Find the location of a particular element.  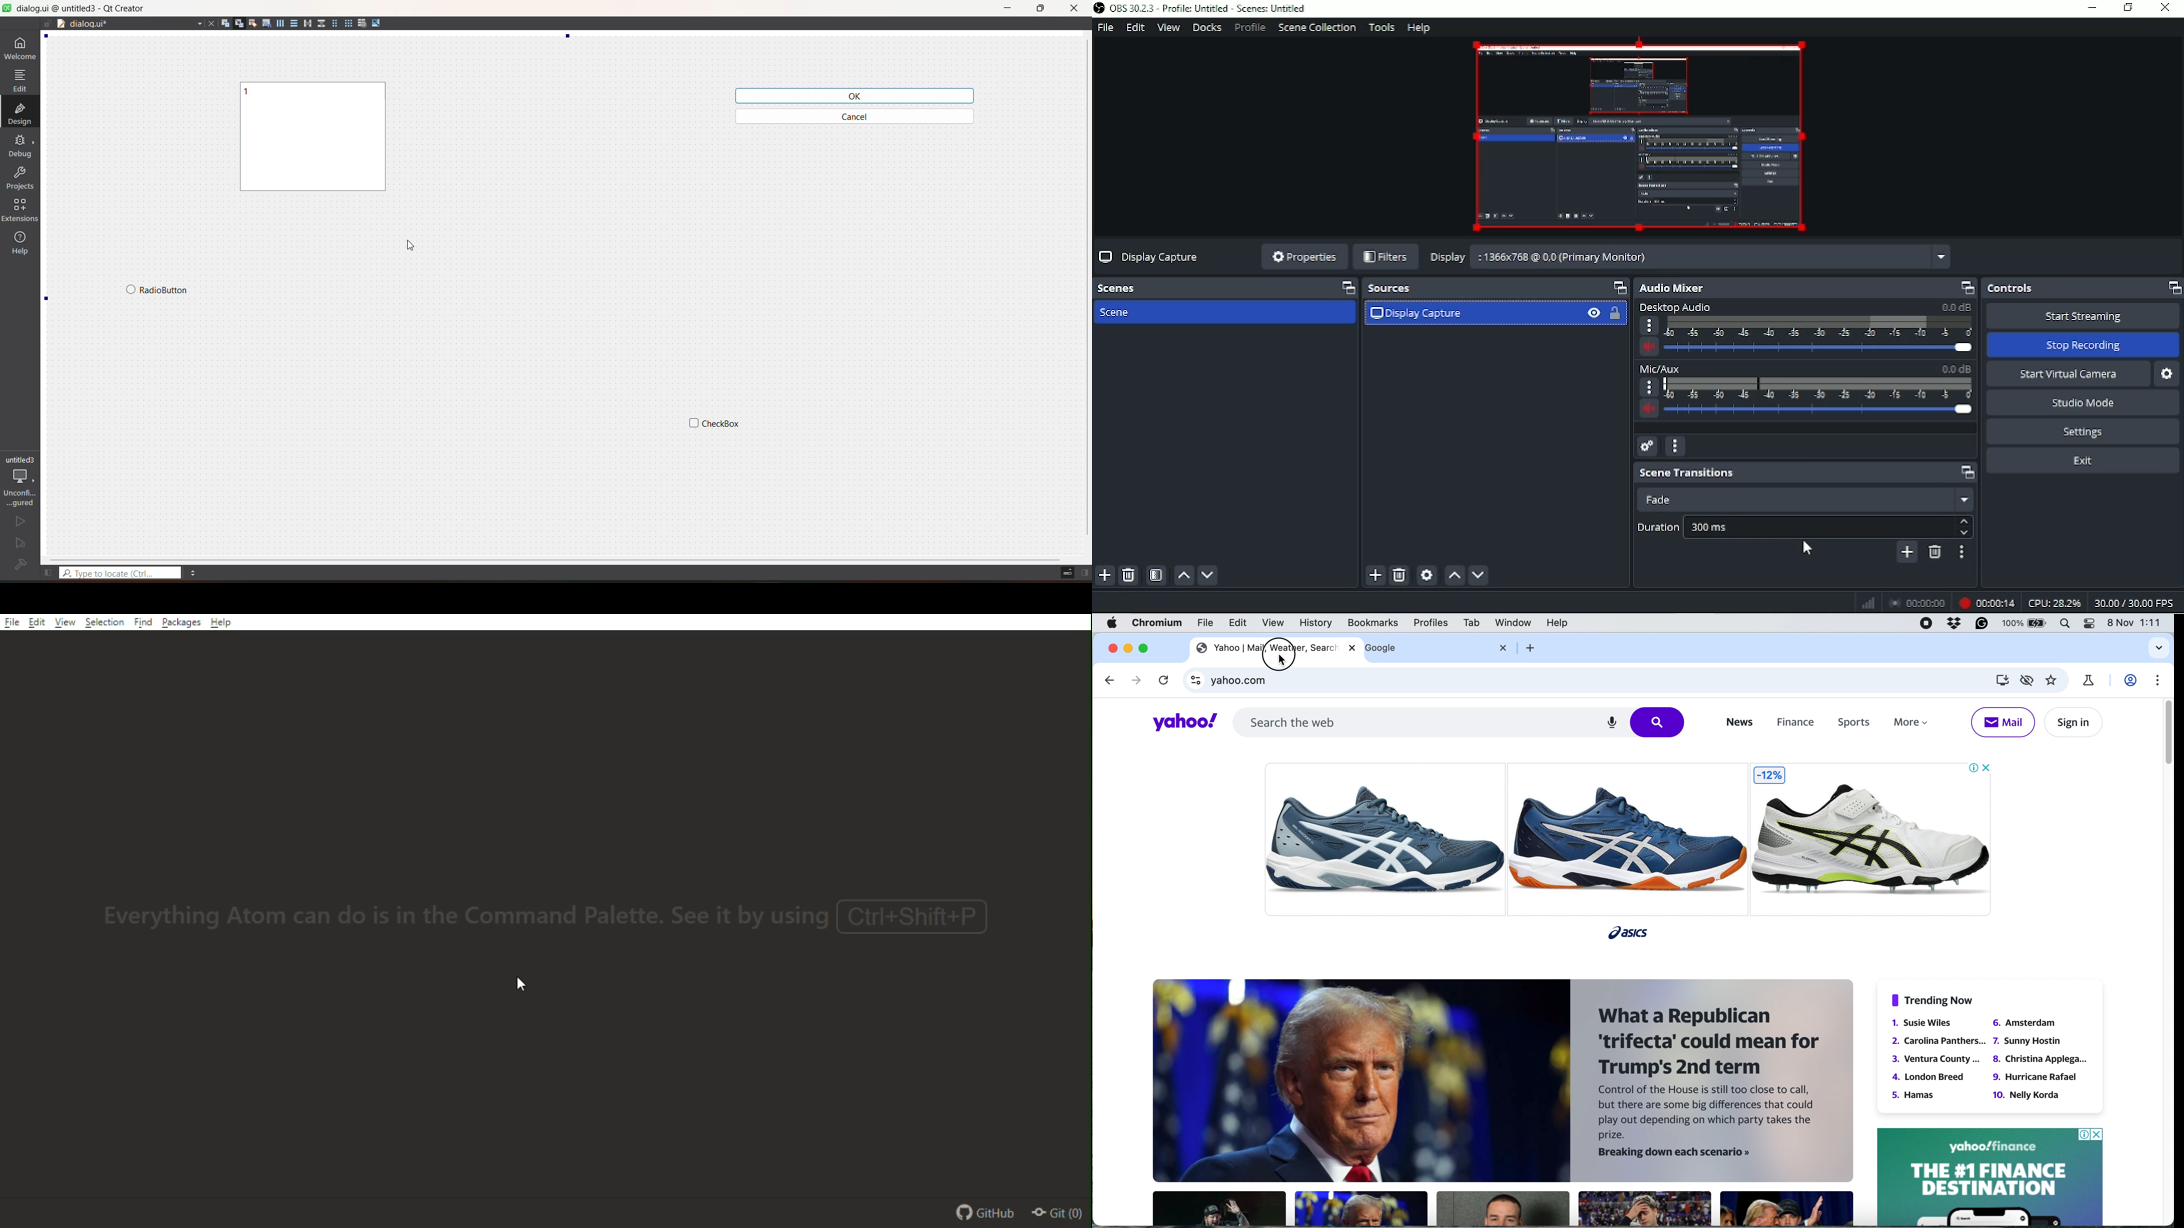

menu options is located at coordinates (196, 574).